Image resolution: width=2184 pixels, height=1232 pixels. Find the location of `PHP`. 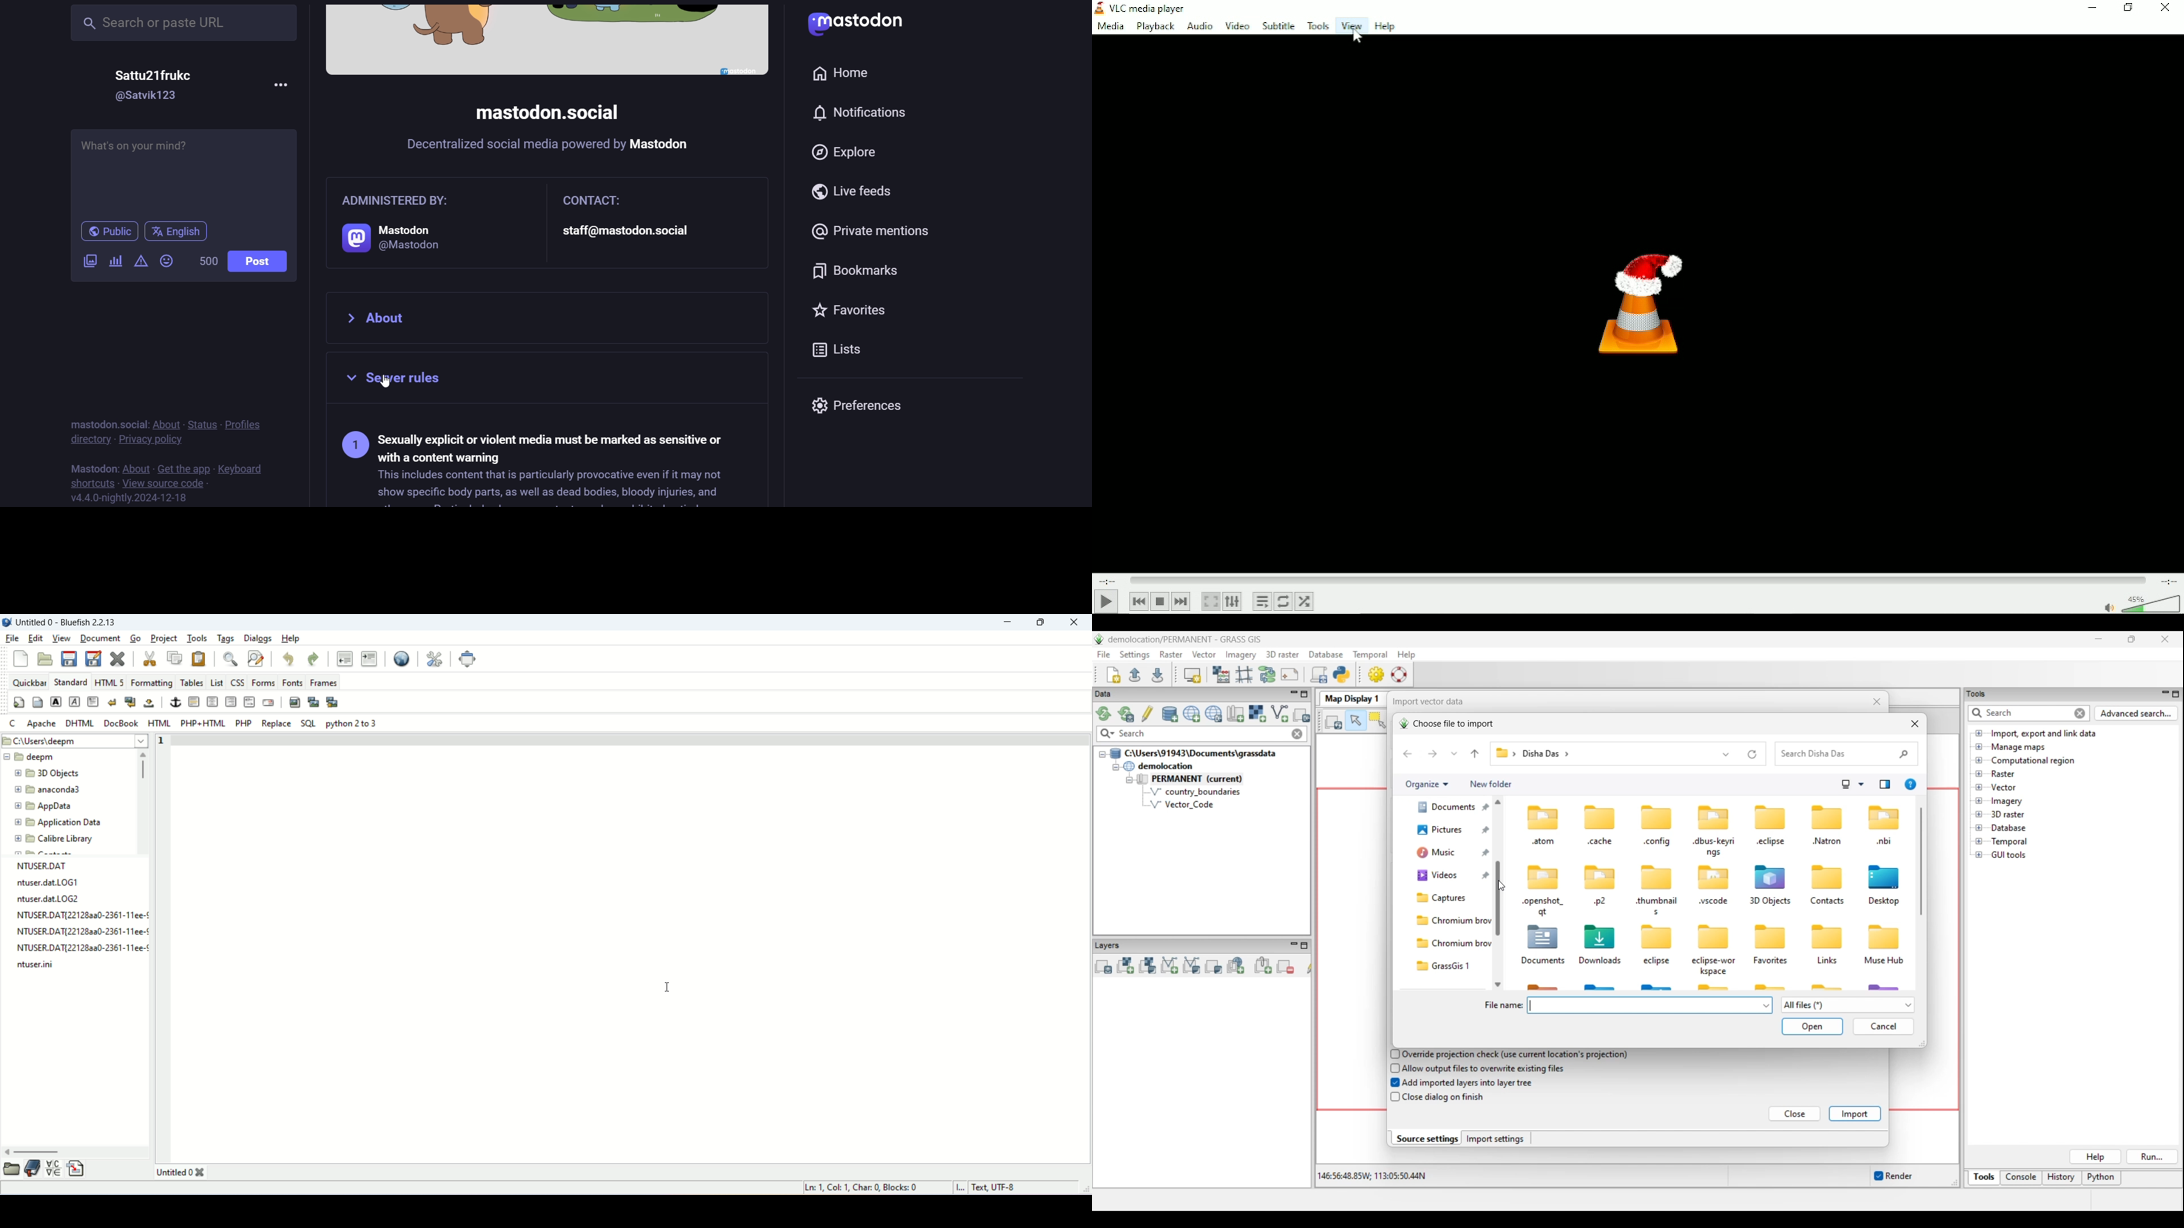

PHP is located at coordinates (243, 723).